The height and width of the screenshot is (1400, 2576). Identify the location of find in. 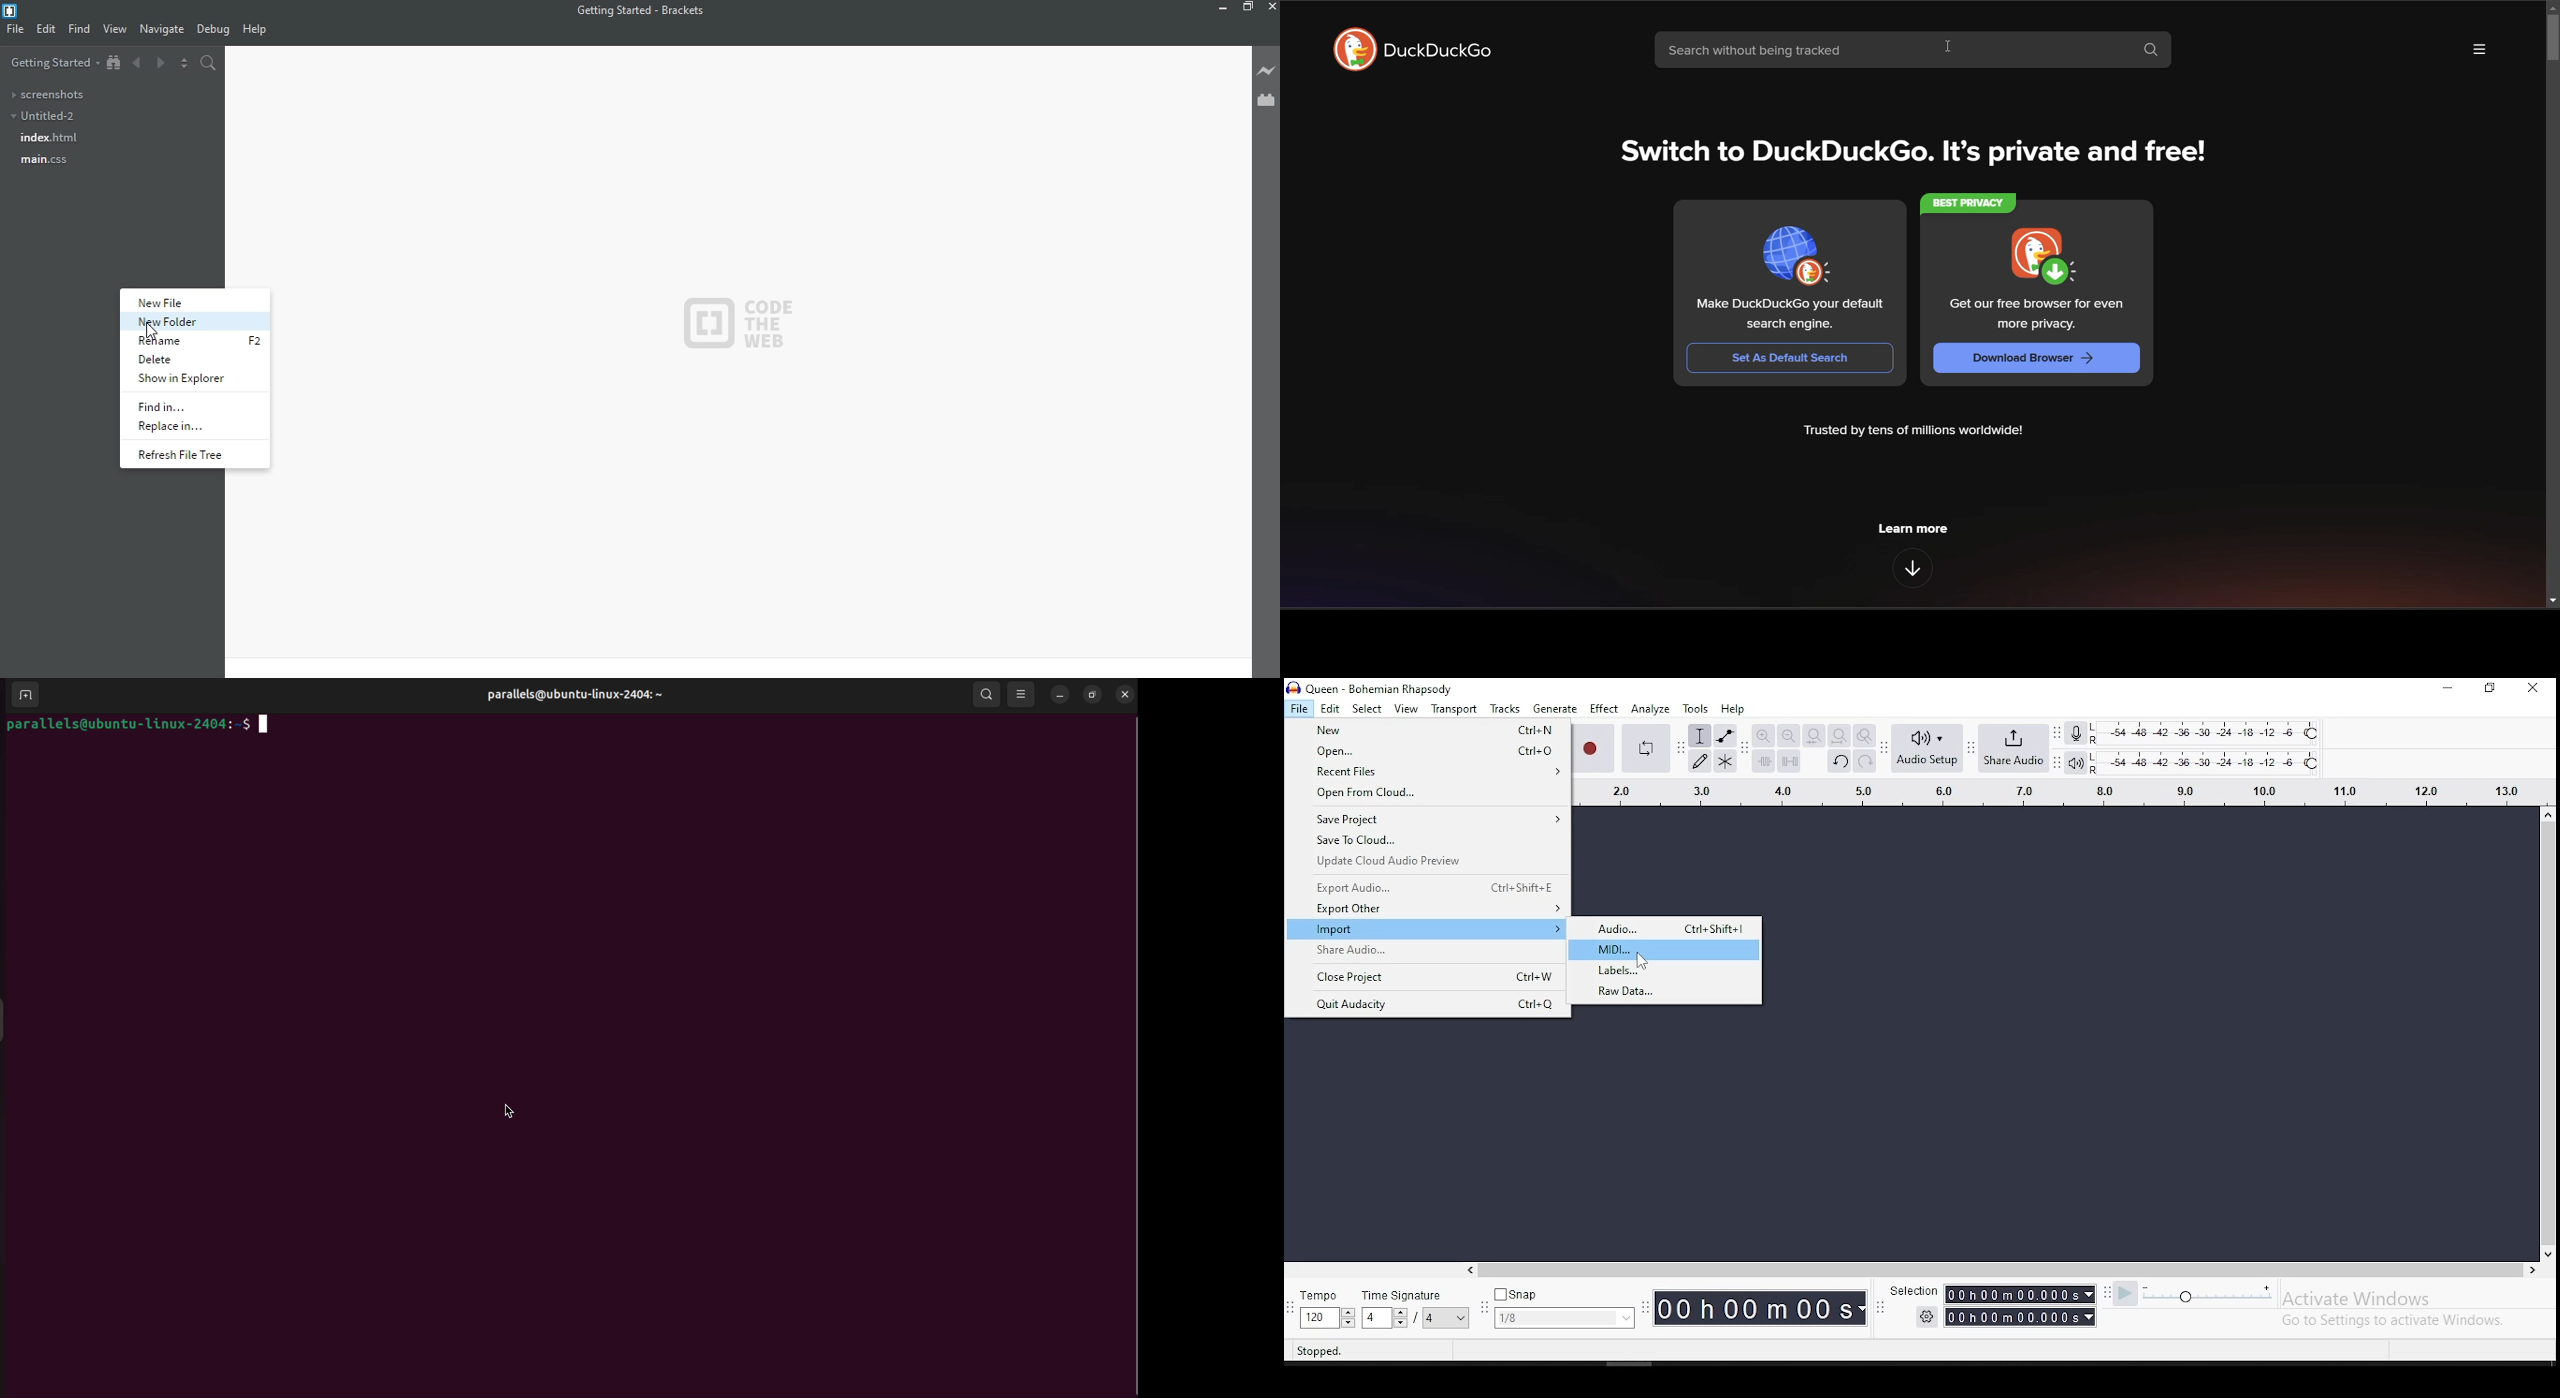
(170, 405).